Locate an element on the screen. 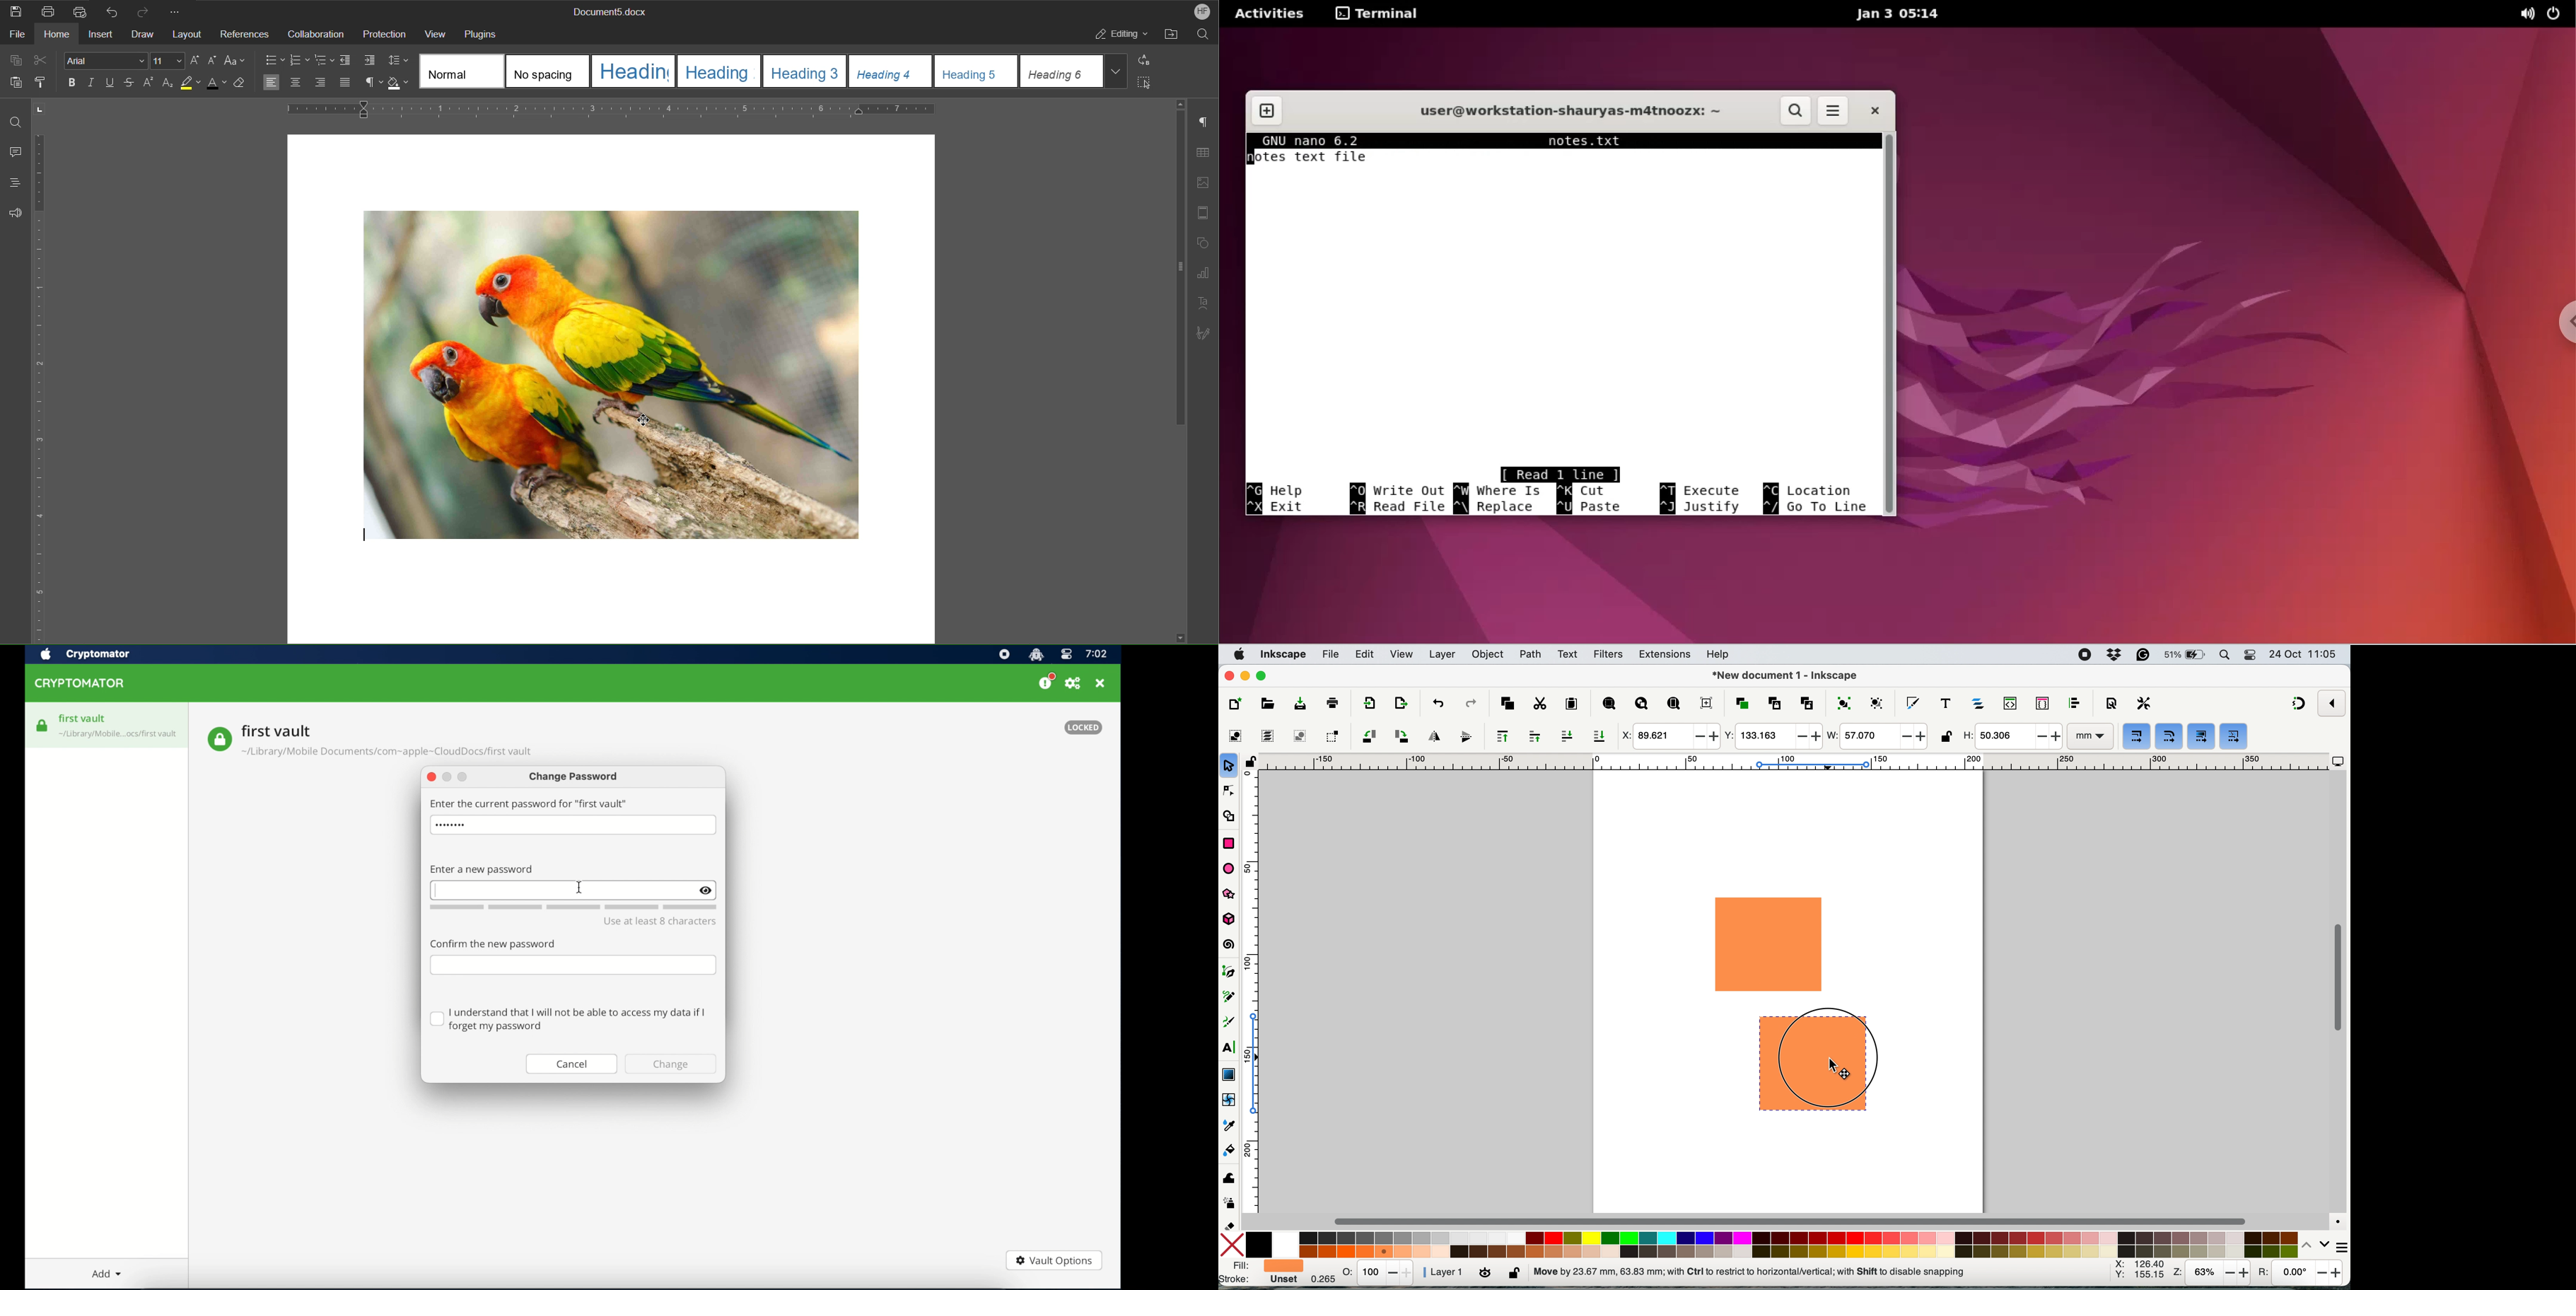 The image size is (2576, 1316). Lists is located at coordinates (300, 60).